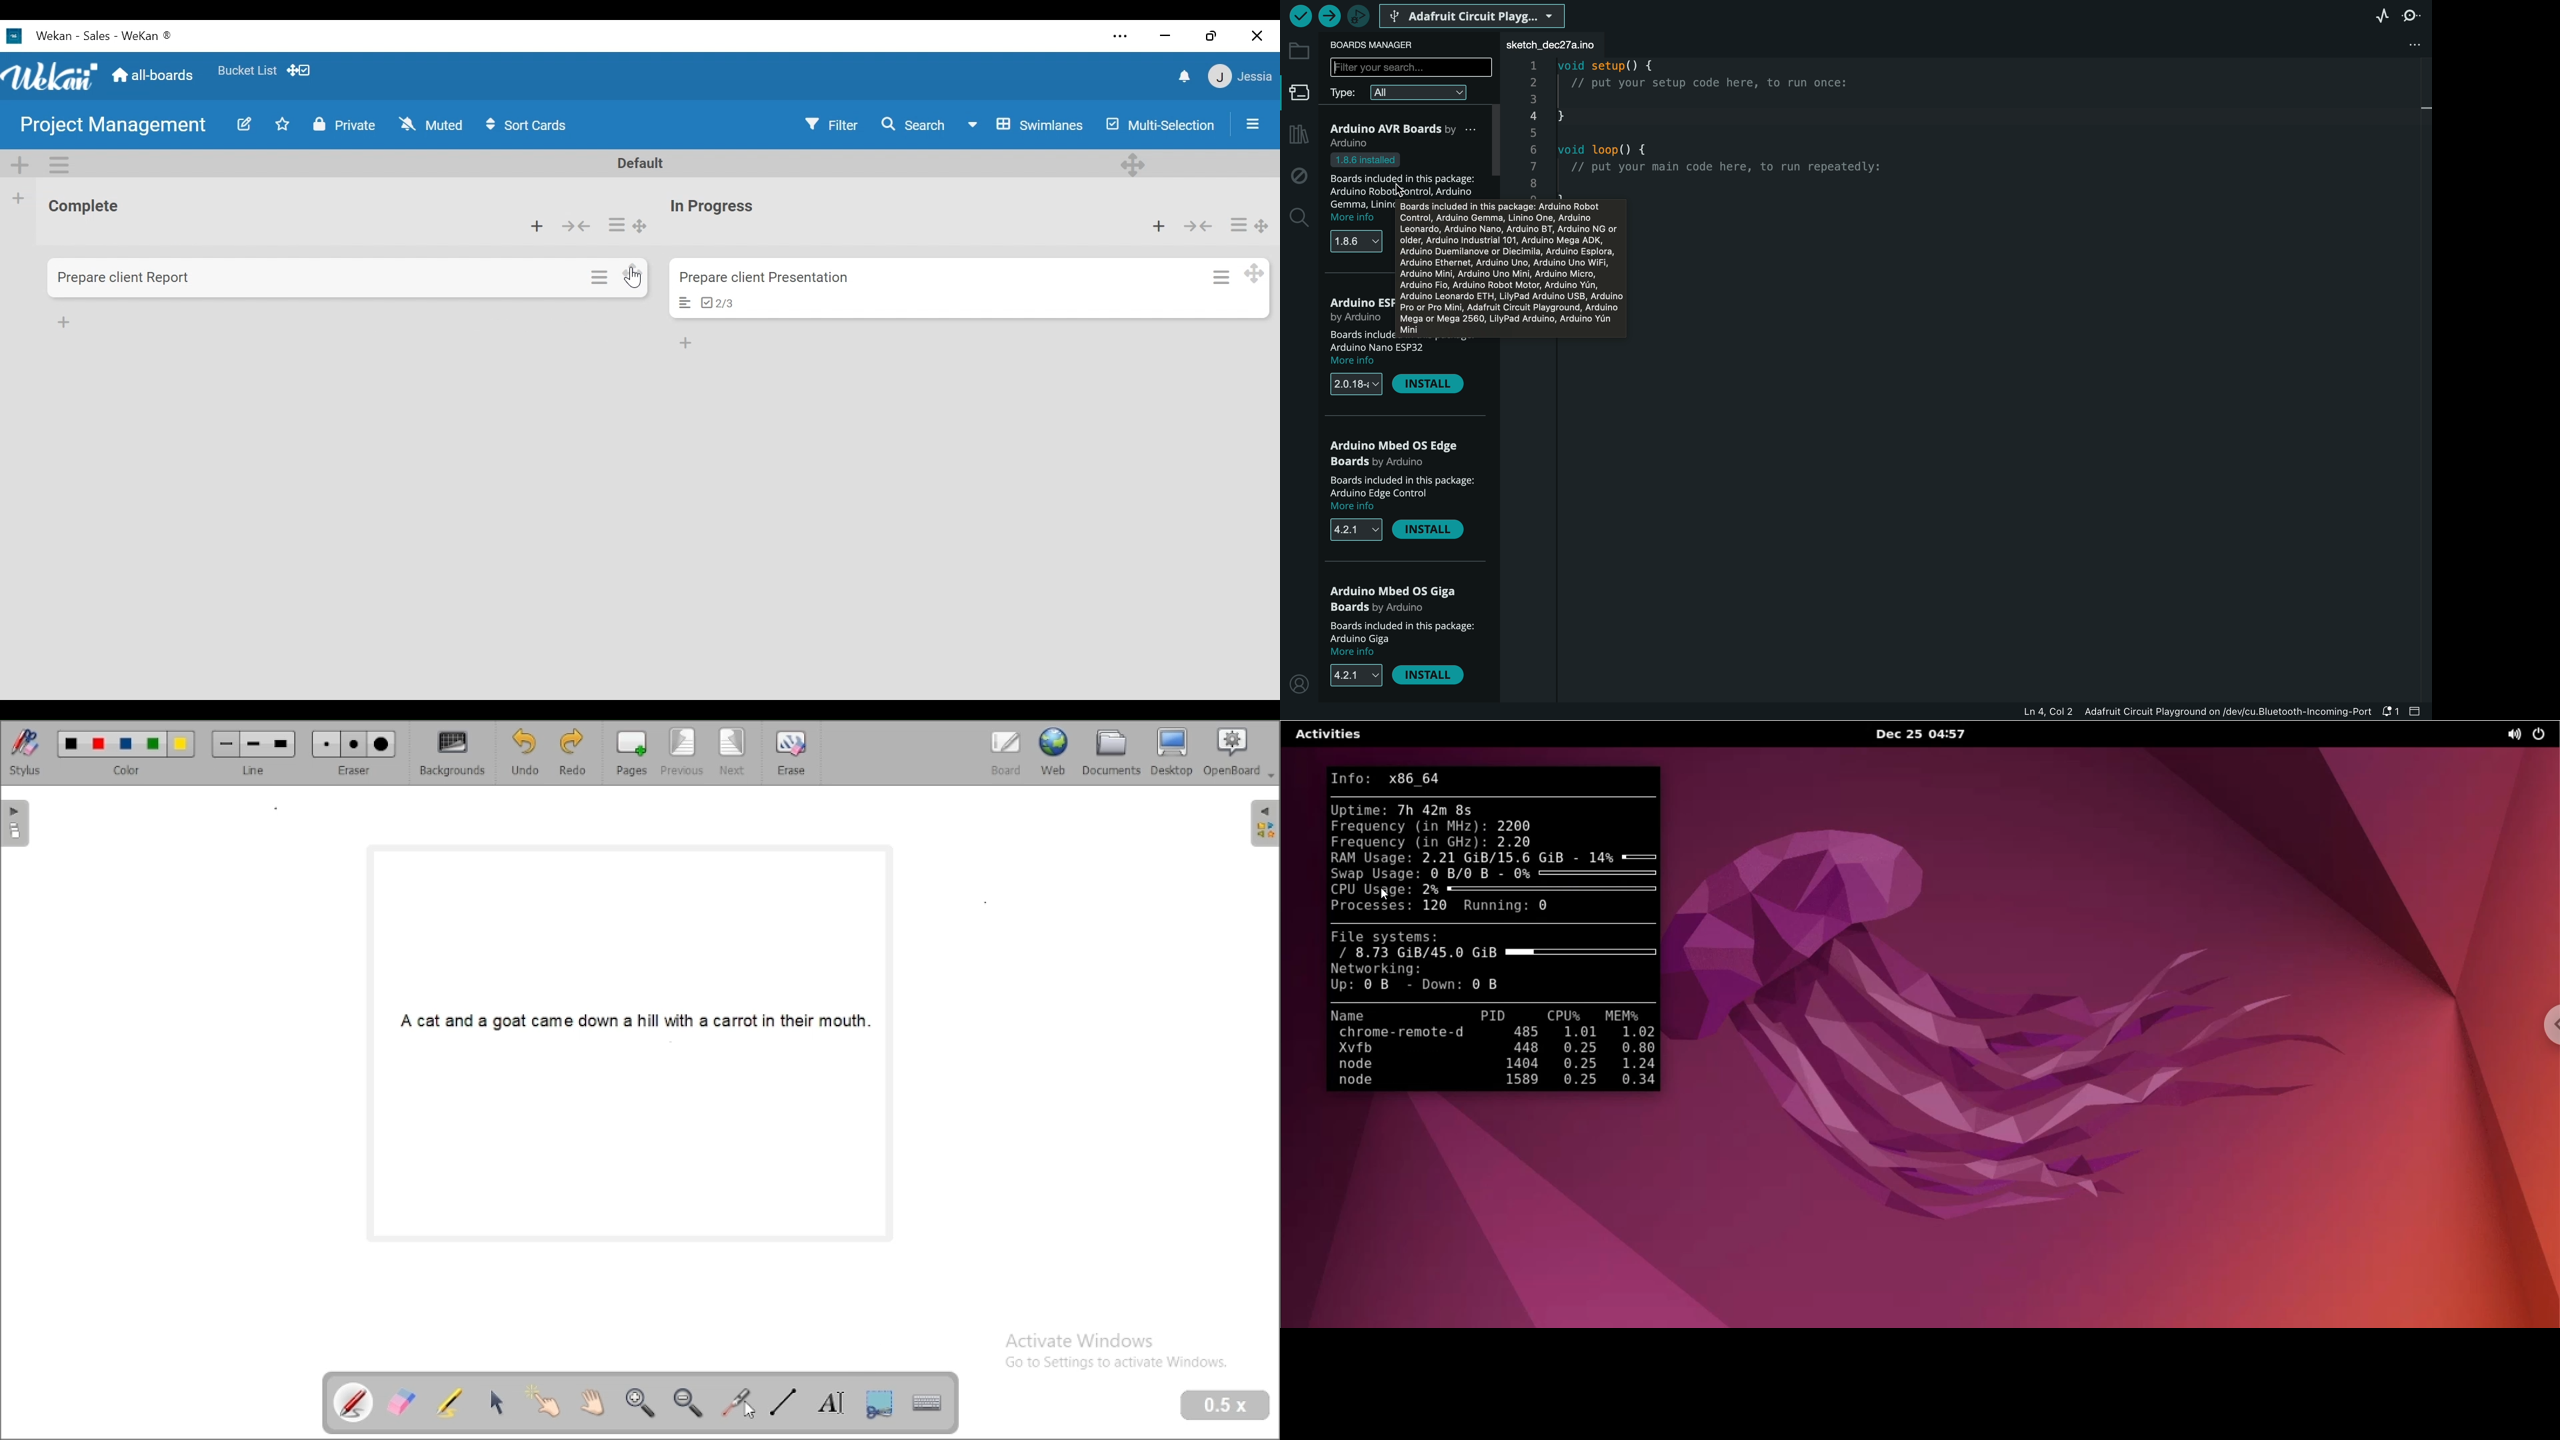 This screenshot has height=1456, width=2576. Describe the element at coordinates (1026, 126) in the screenshot. I see `Board View` at that location.